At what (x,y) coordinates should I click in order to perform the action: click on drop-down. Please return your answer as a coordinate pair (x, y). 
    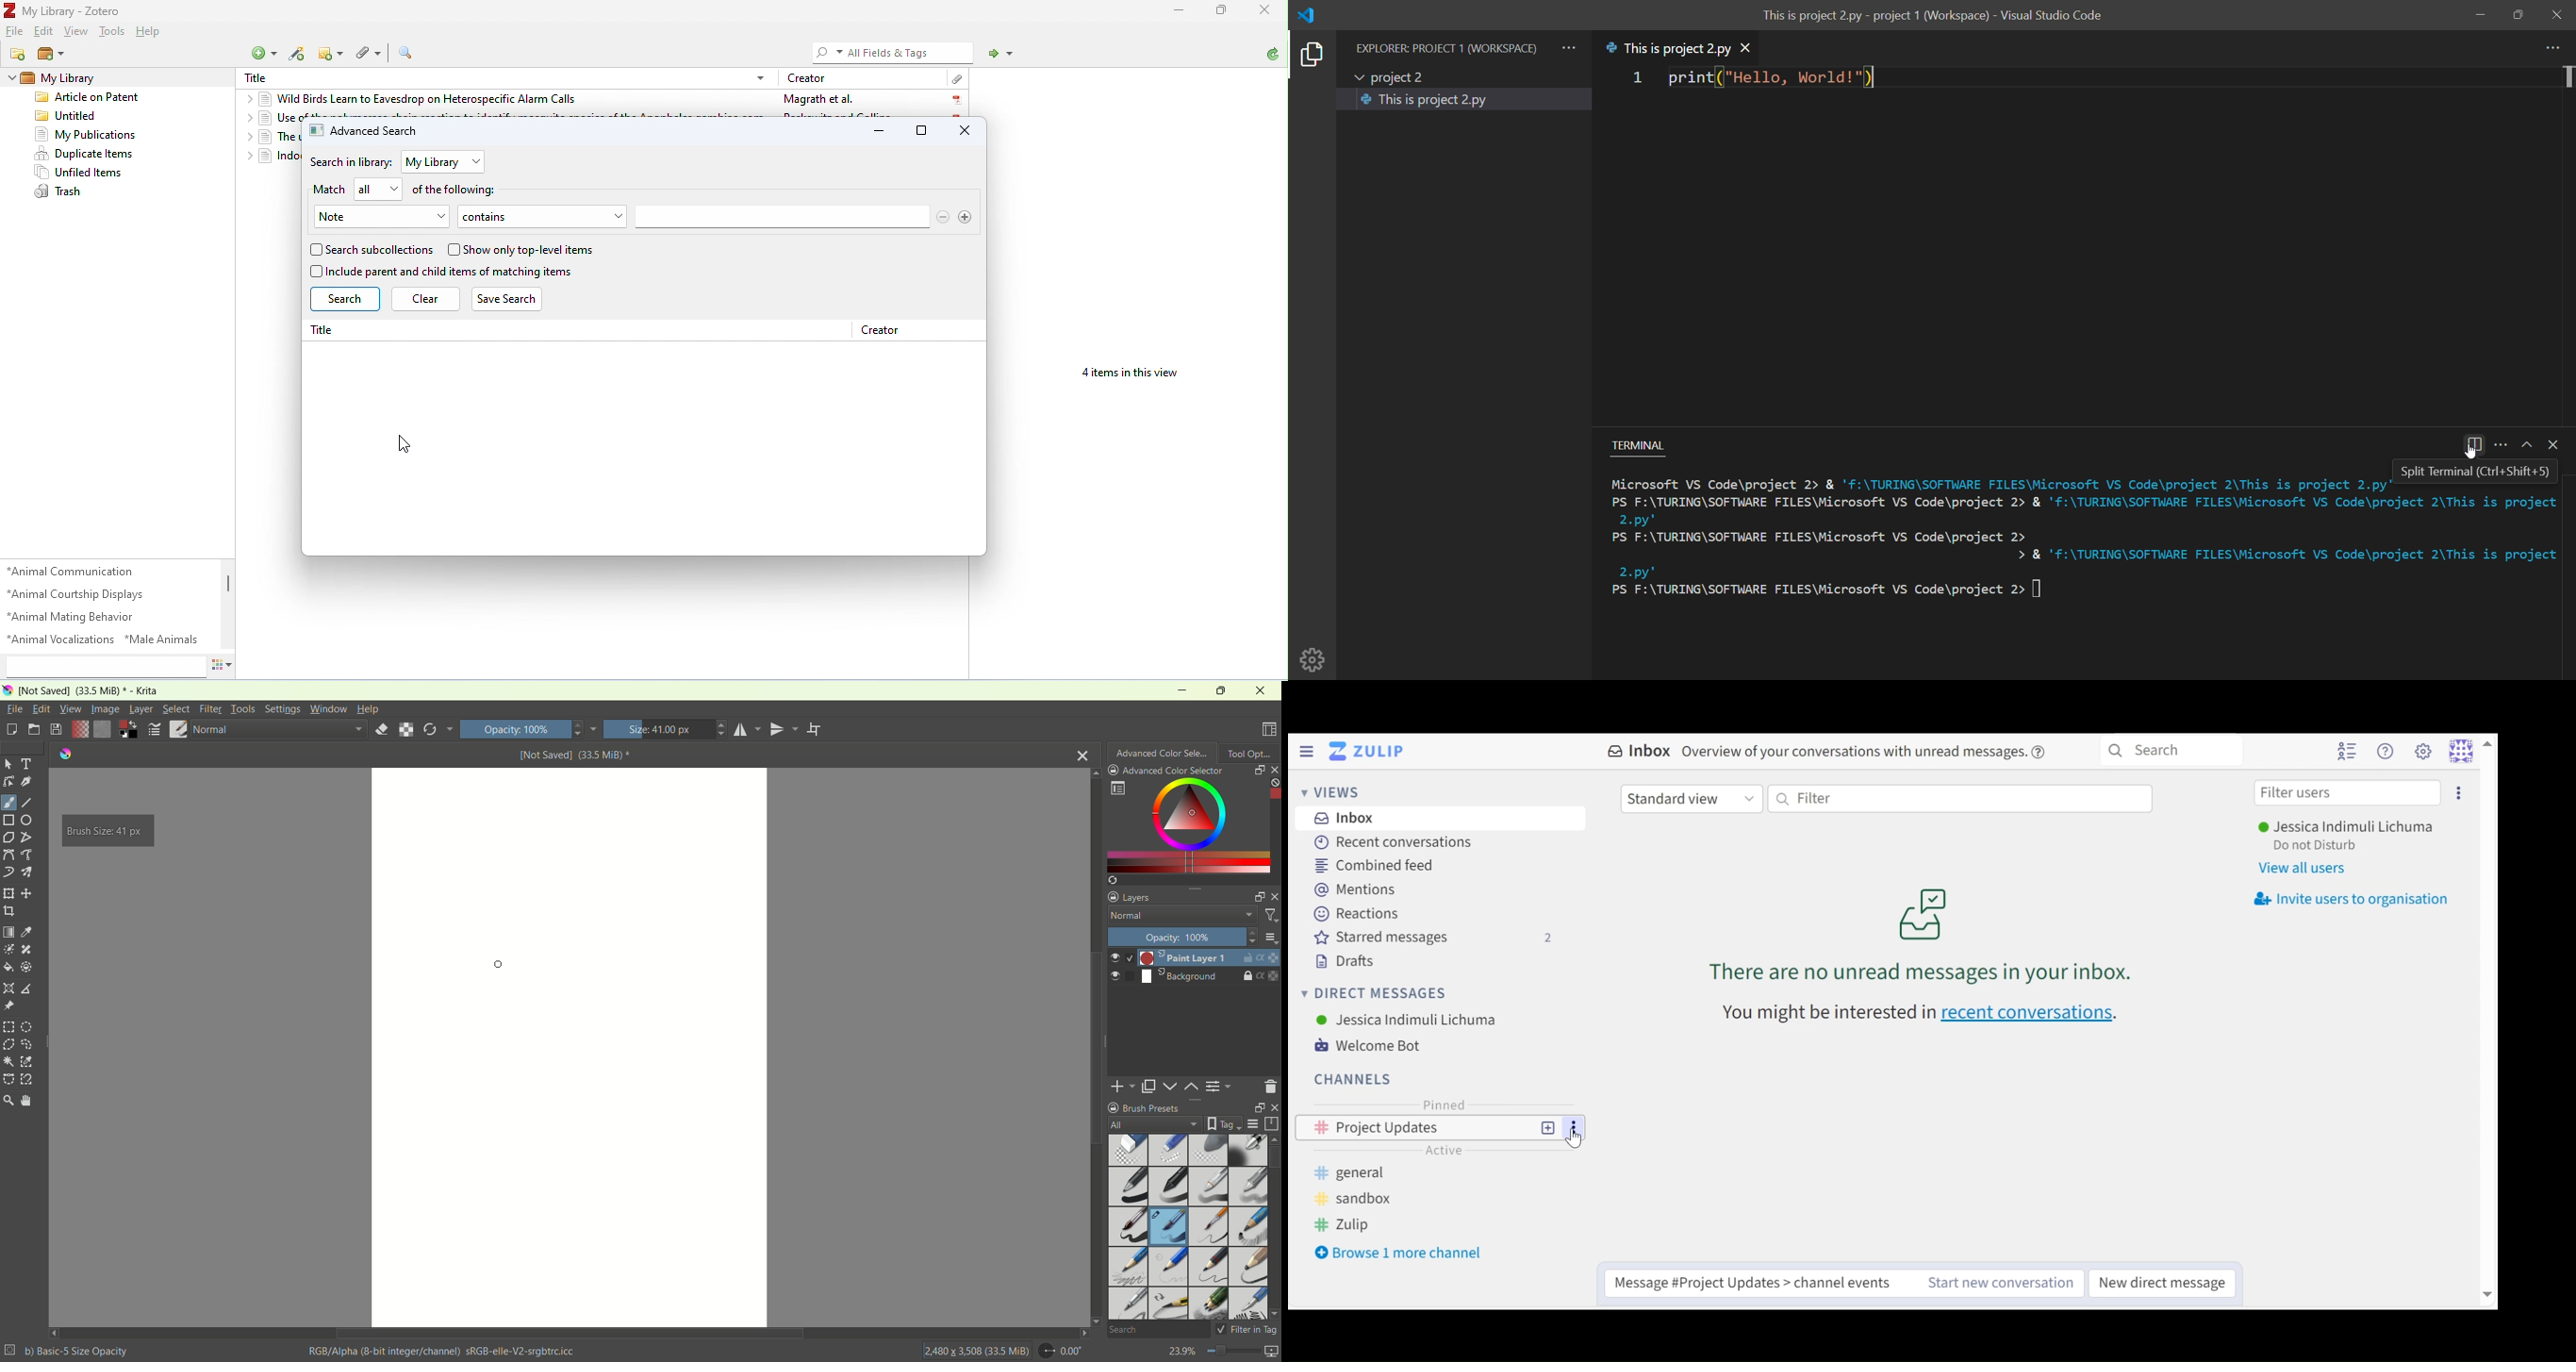
    Looking at the image, I should click on (475, 162).